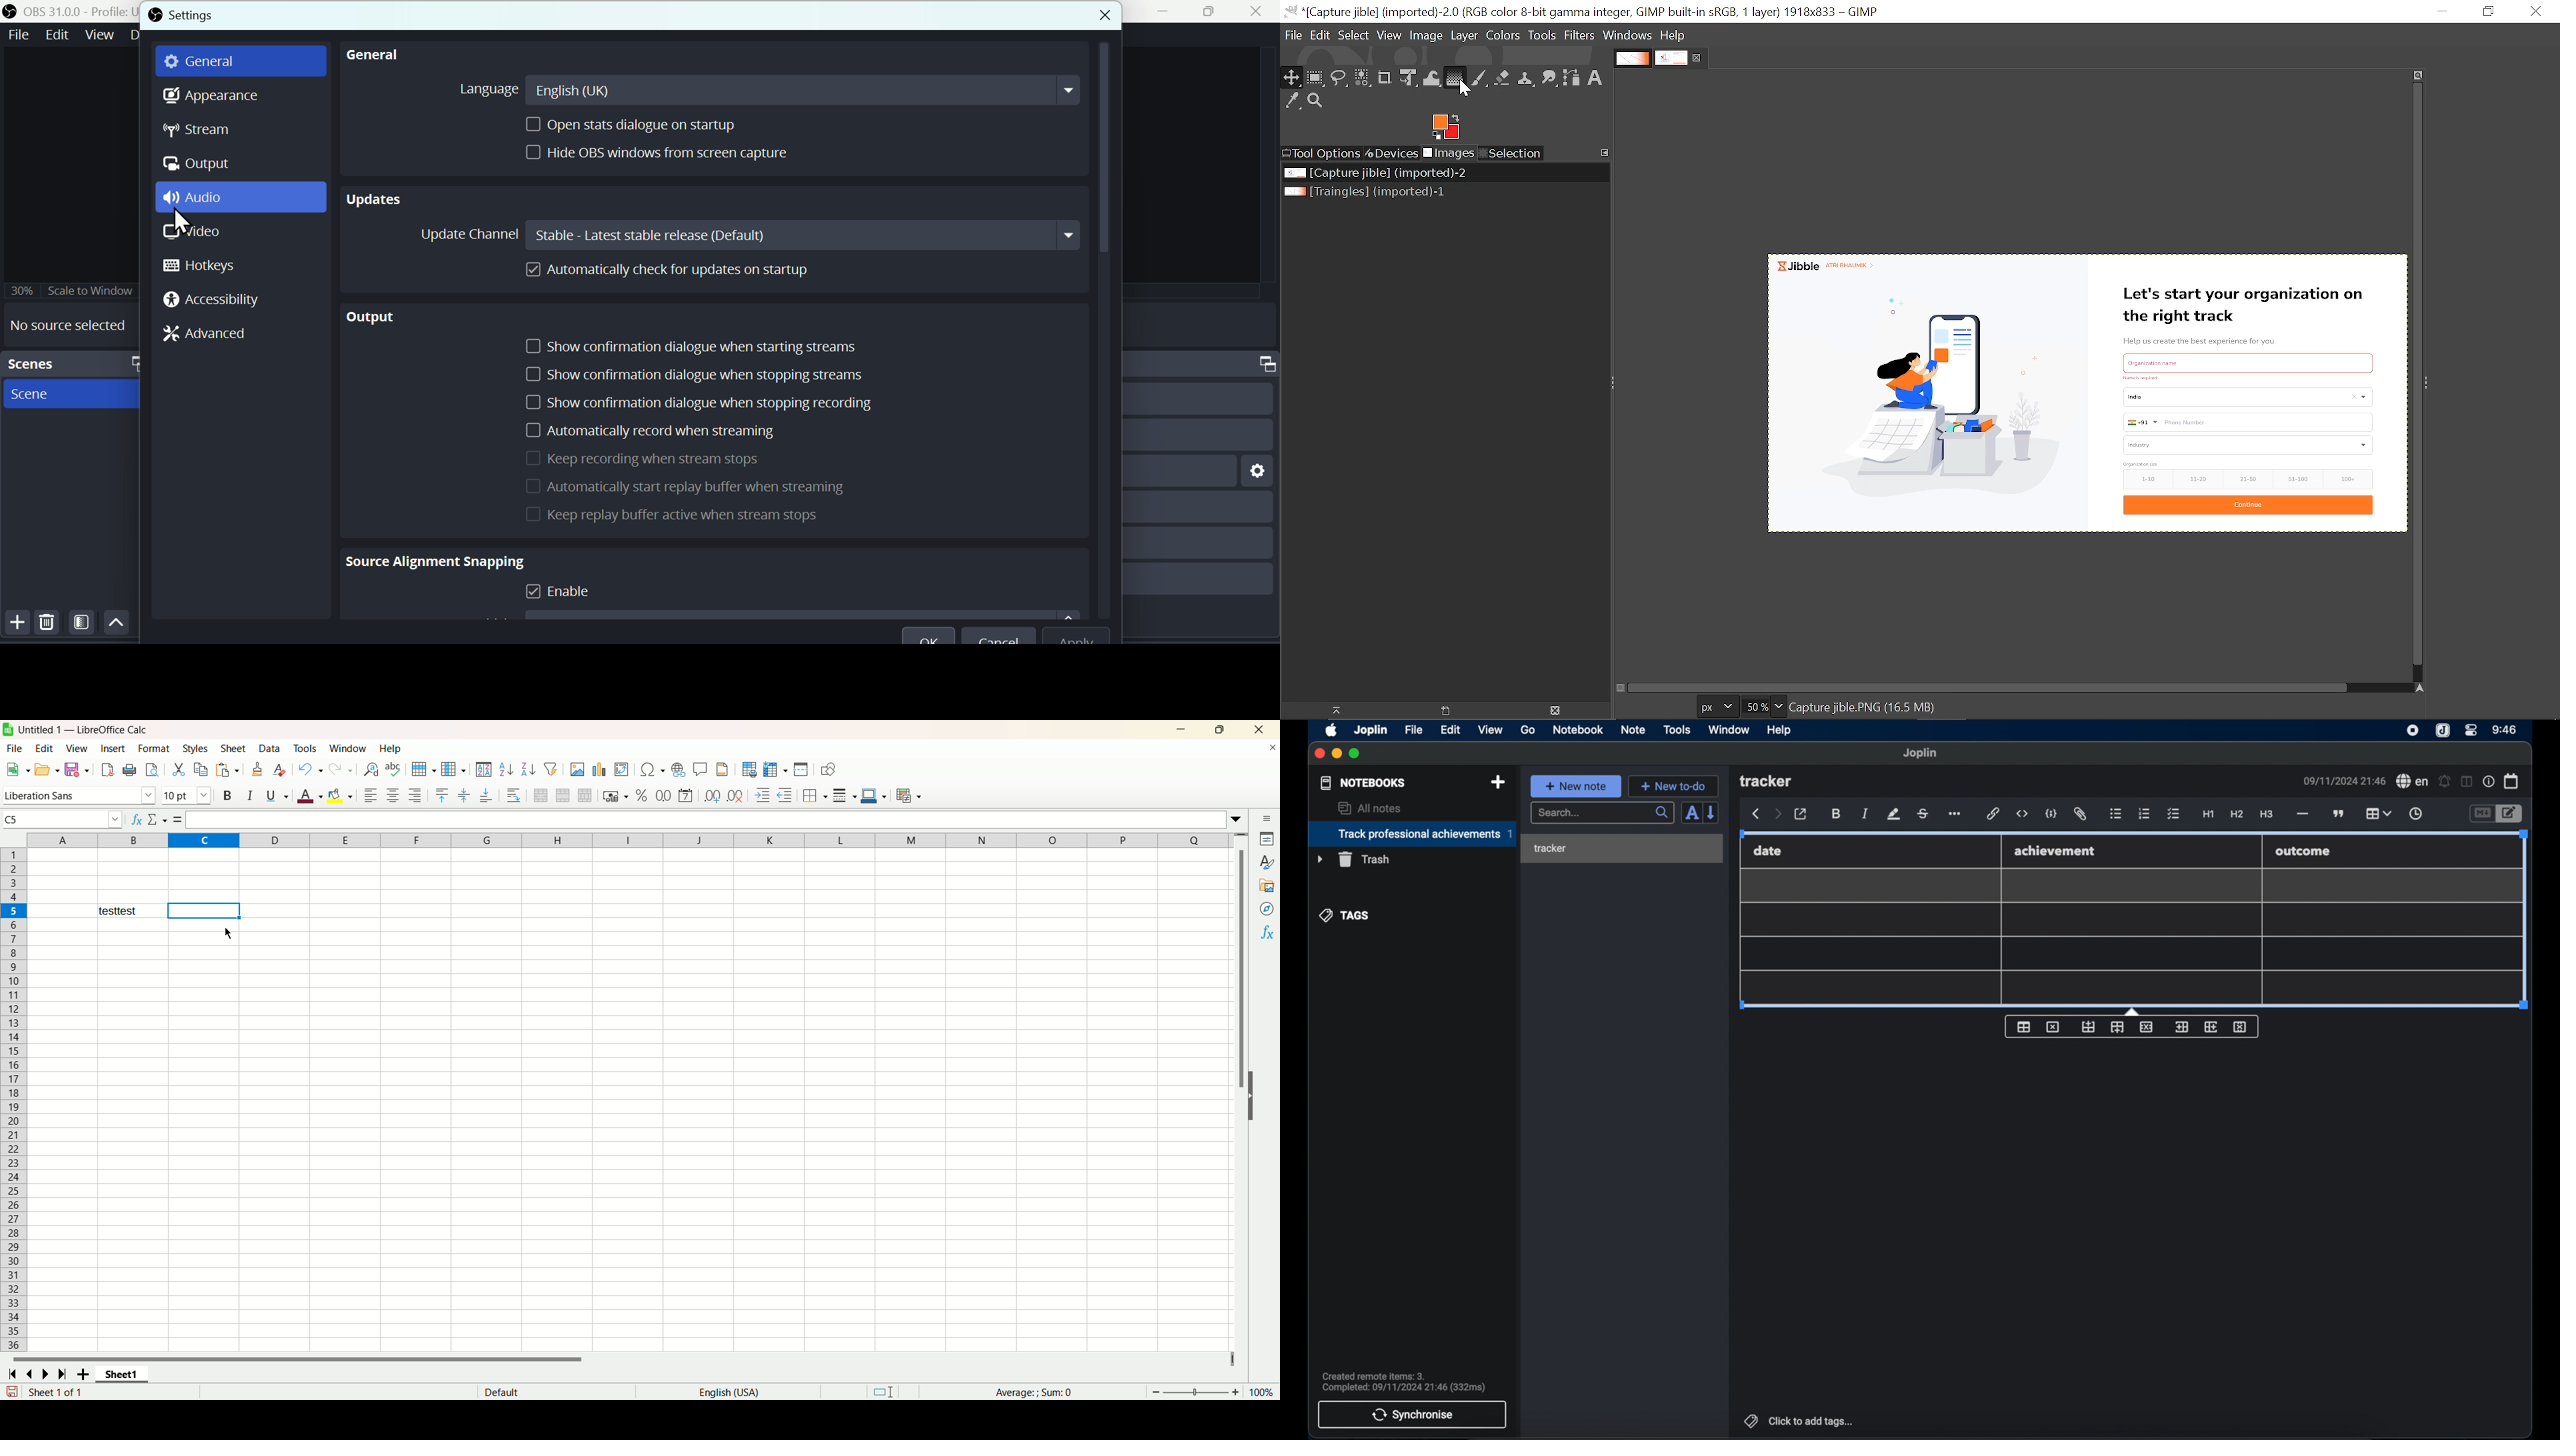 The width and height of the screenshot is (2576, 1456). I want to click on bulleted list, so click(2116, 815).